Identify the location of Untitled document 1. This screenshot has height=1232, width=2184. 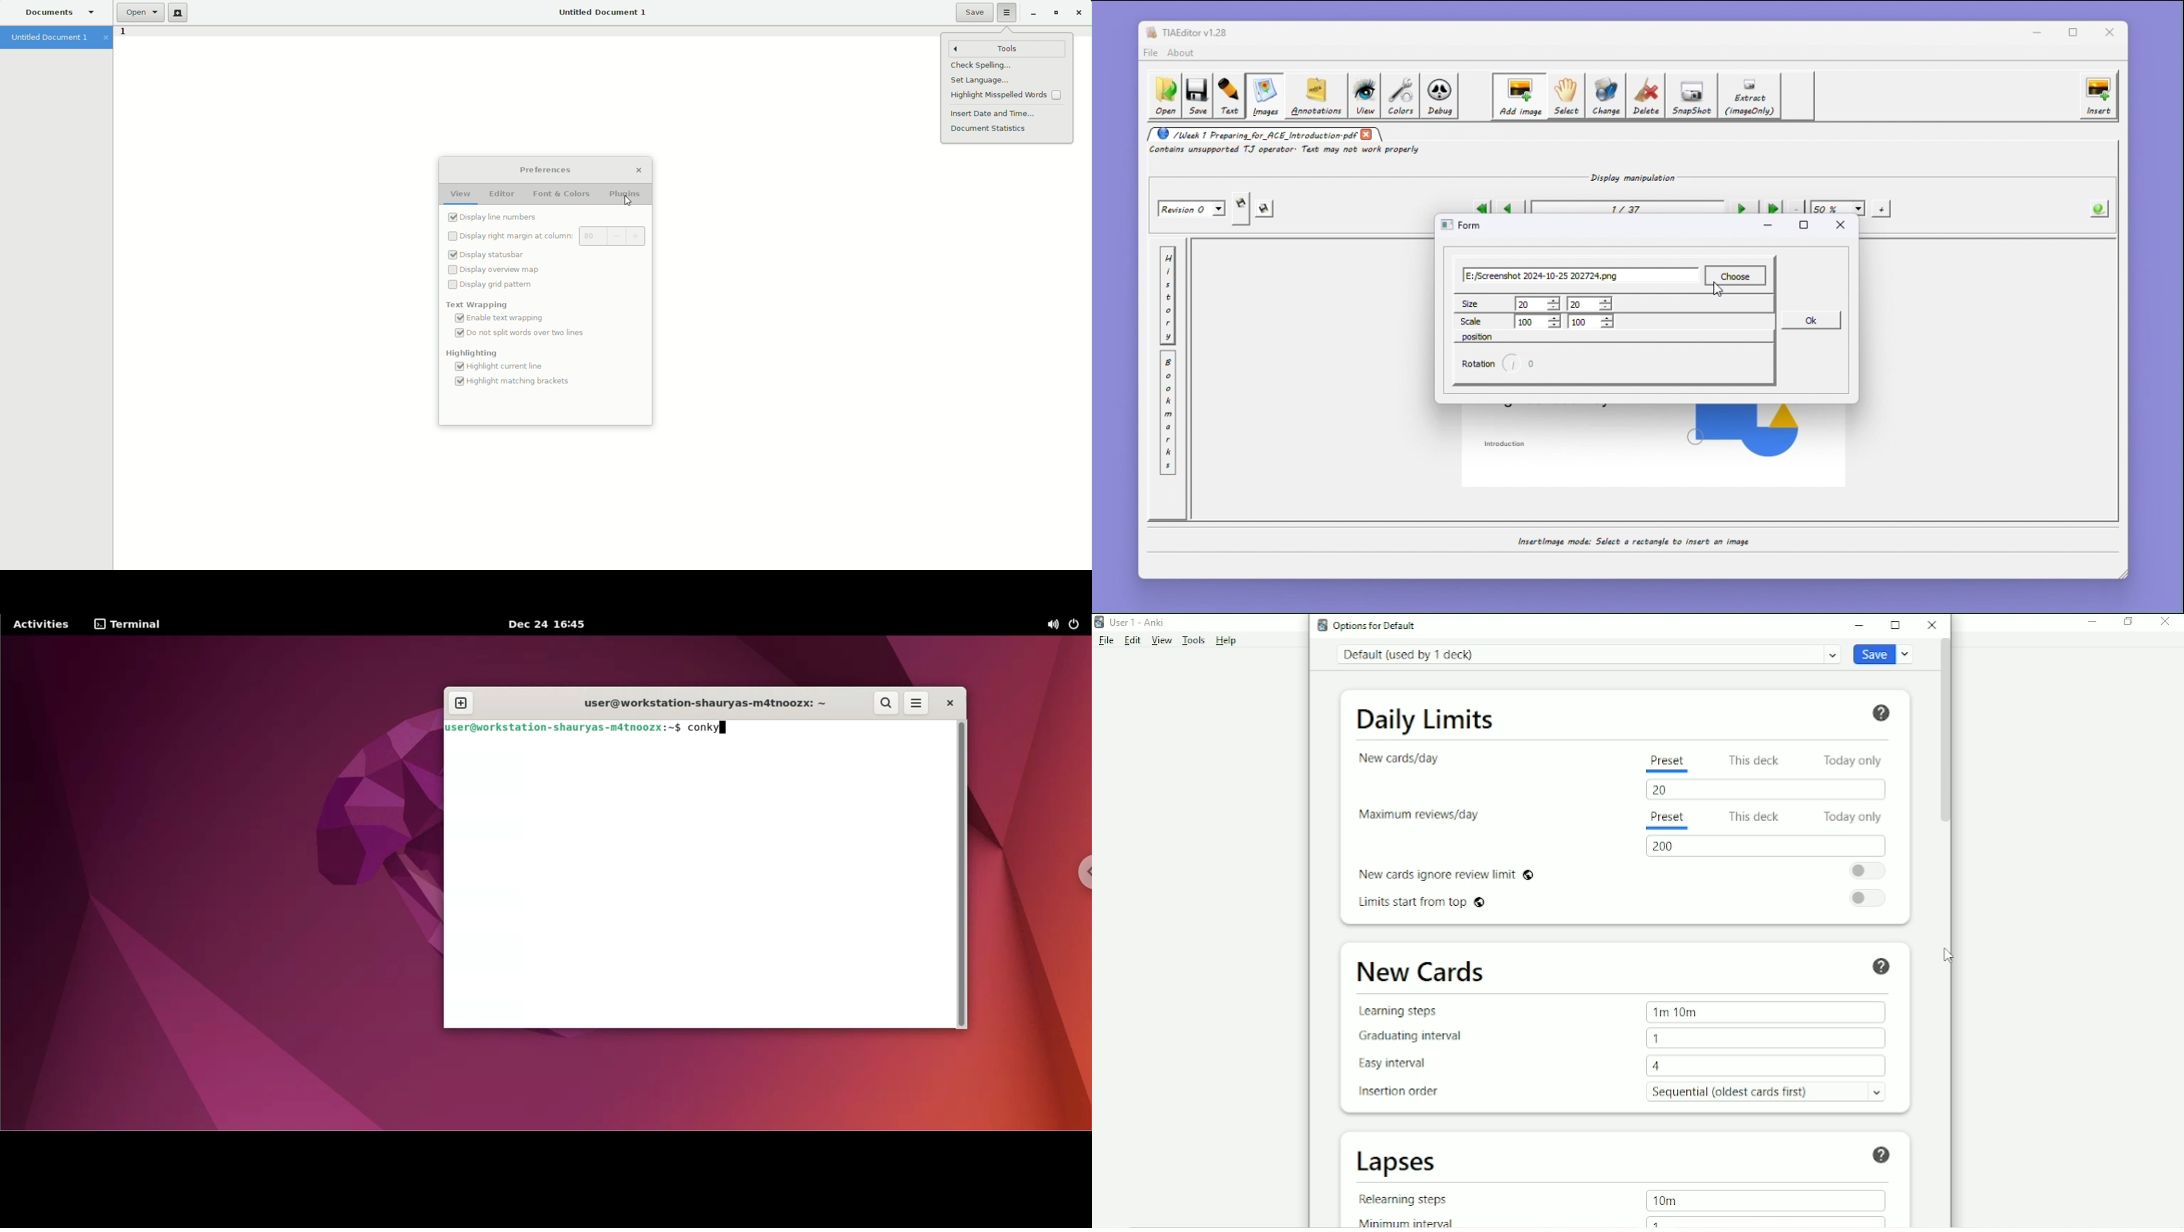
(56, 38).